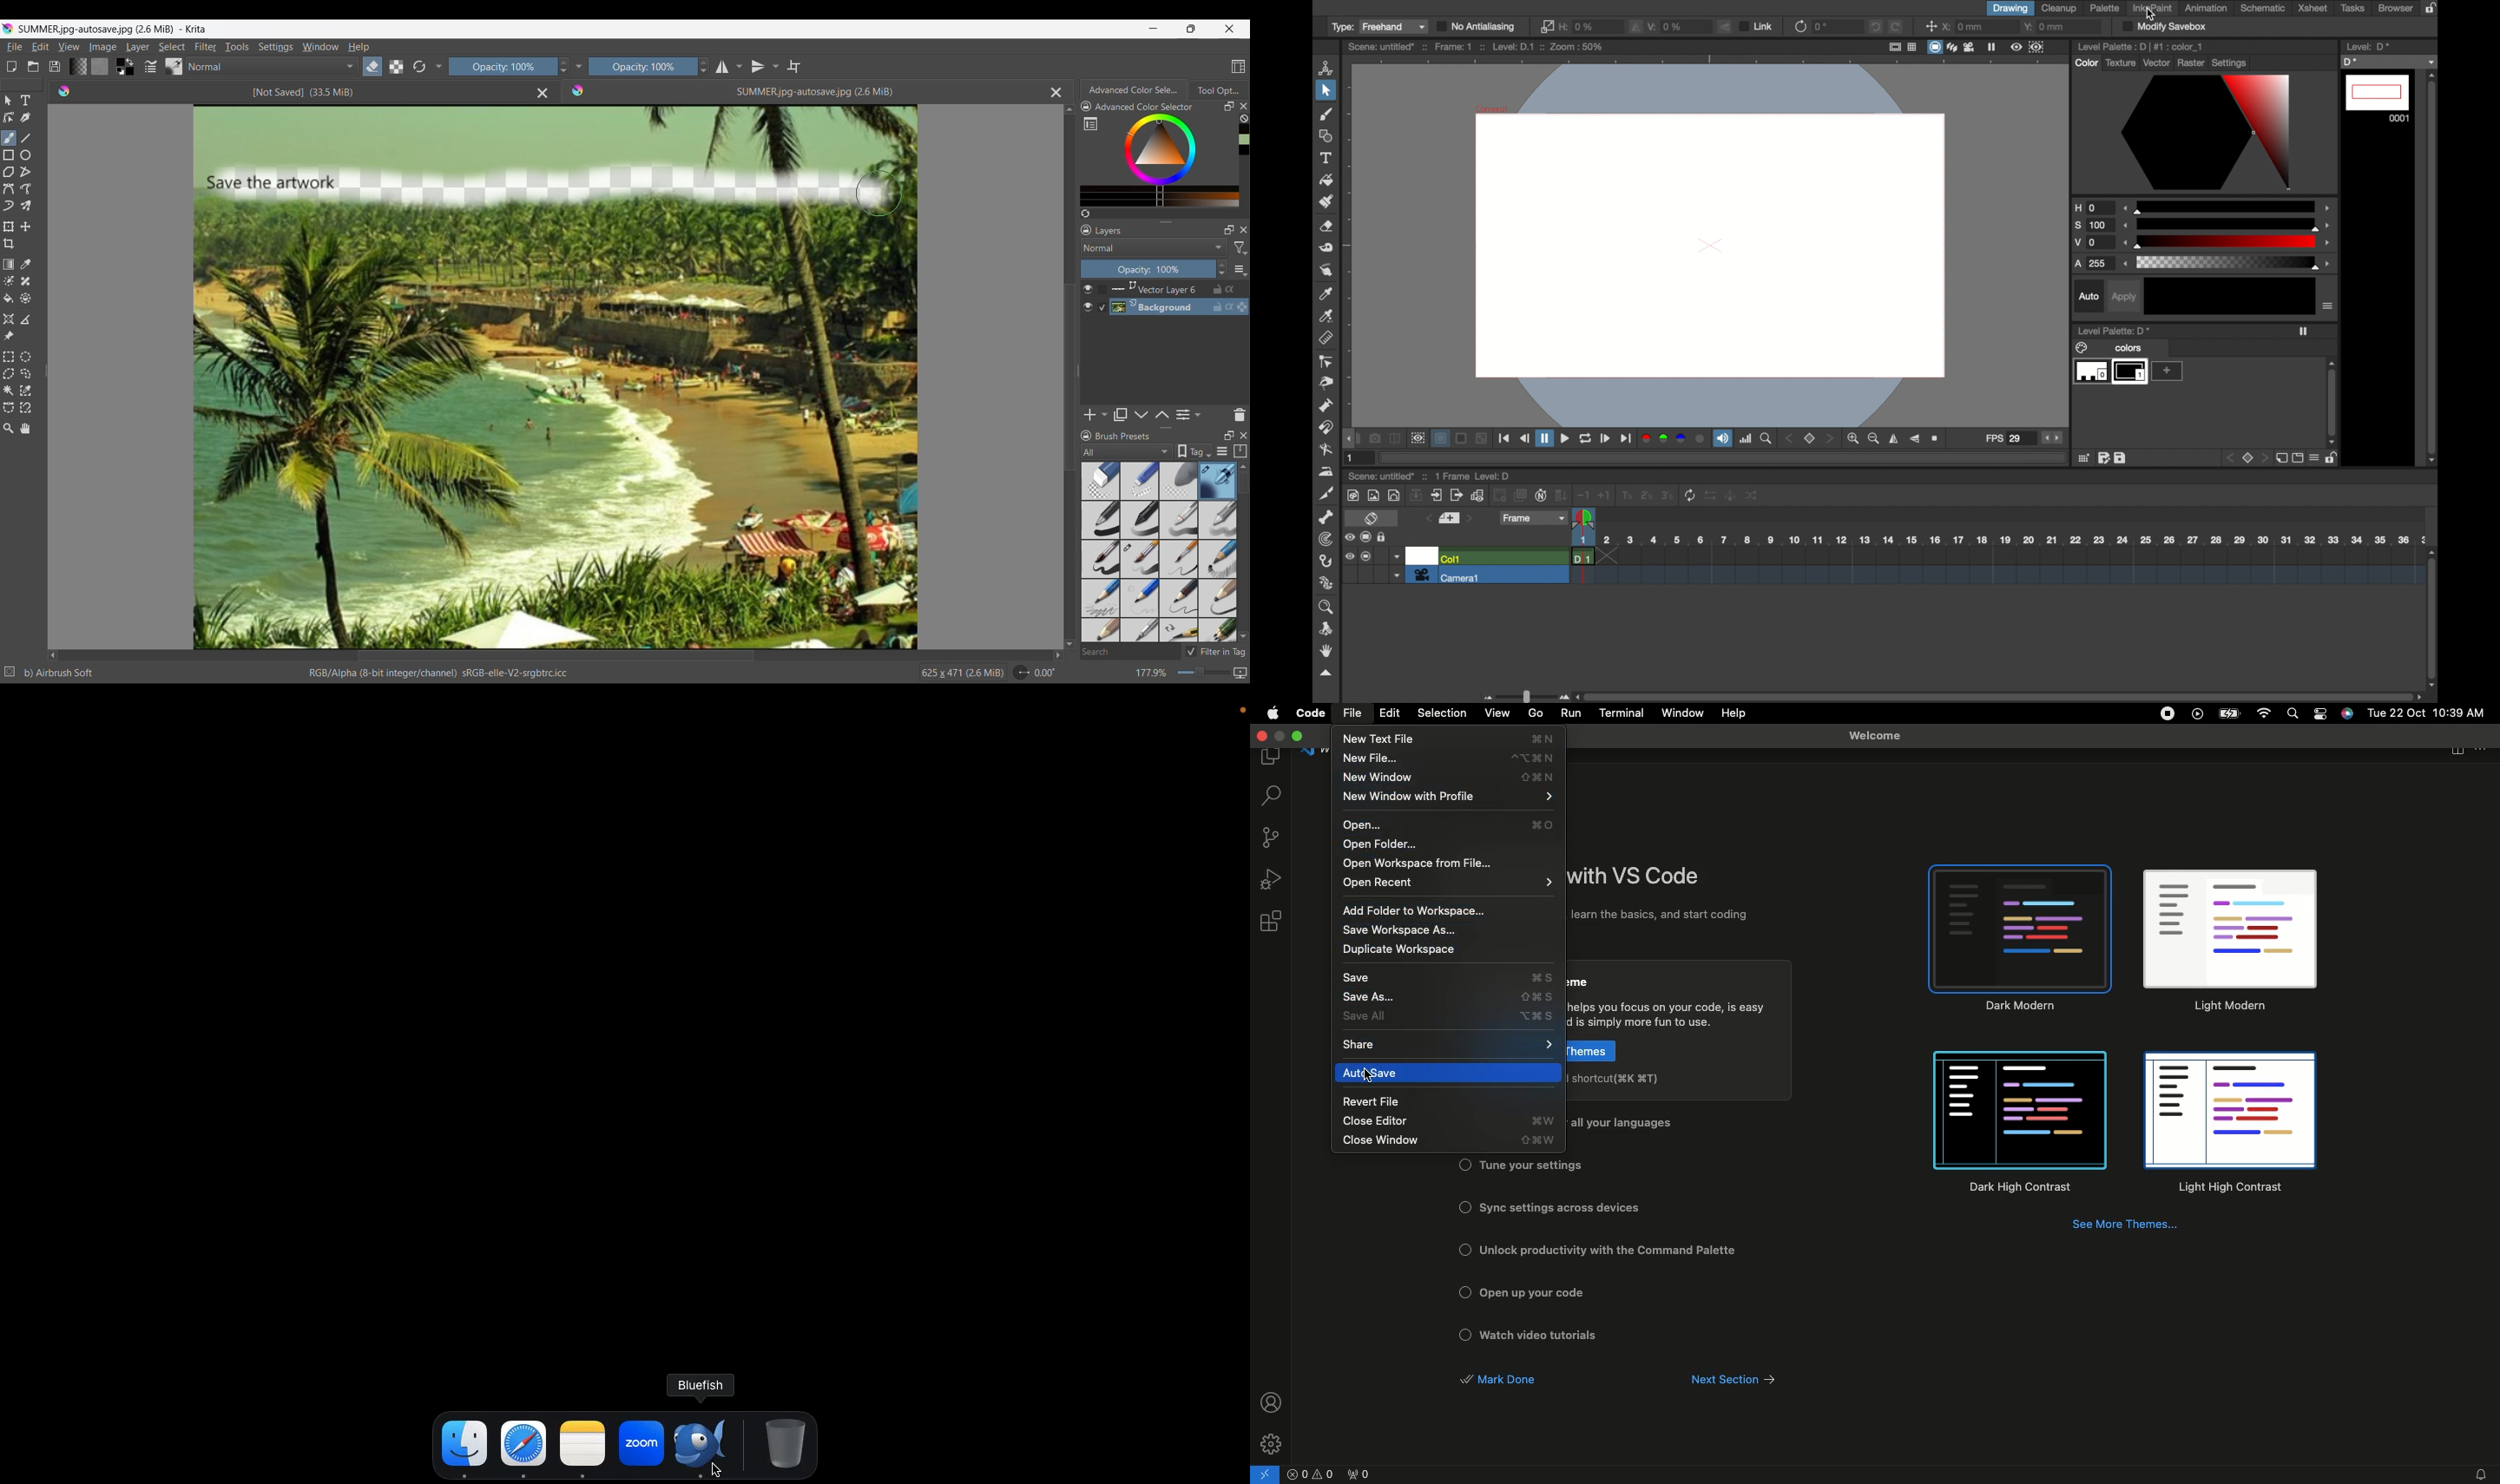 The height and width of the screenshot is (1484, 2520). I want to click on magnet tool, so click(1325, 428).